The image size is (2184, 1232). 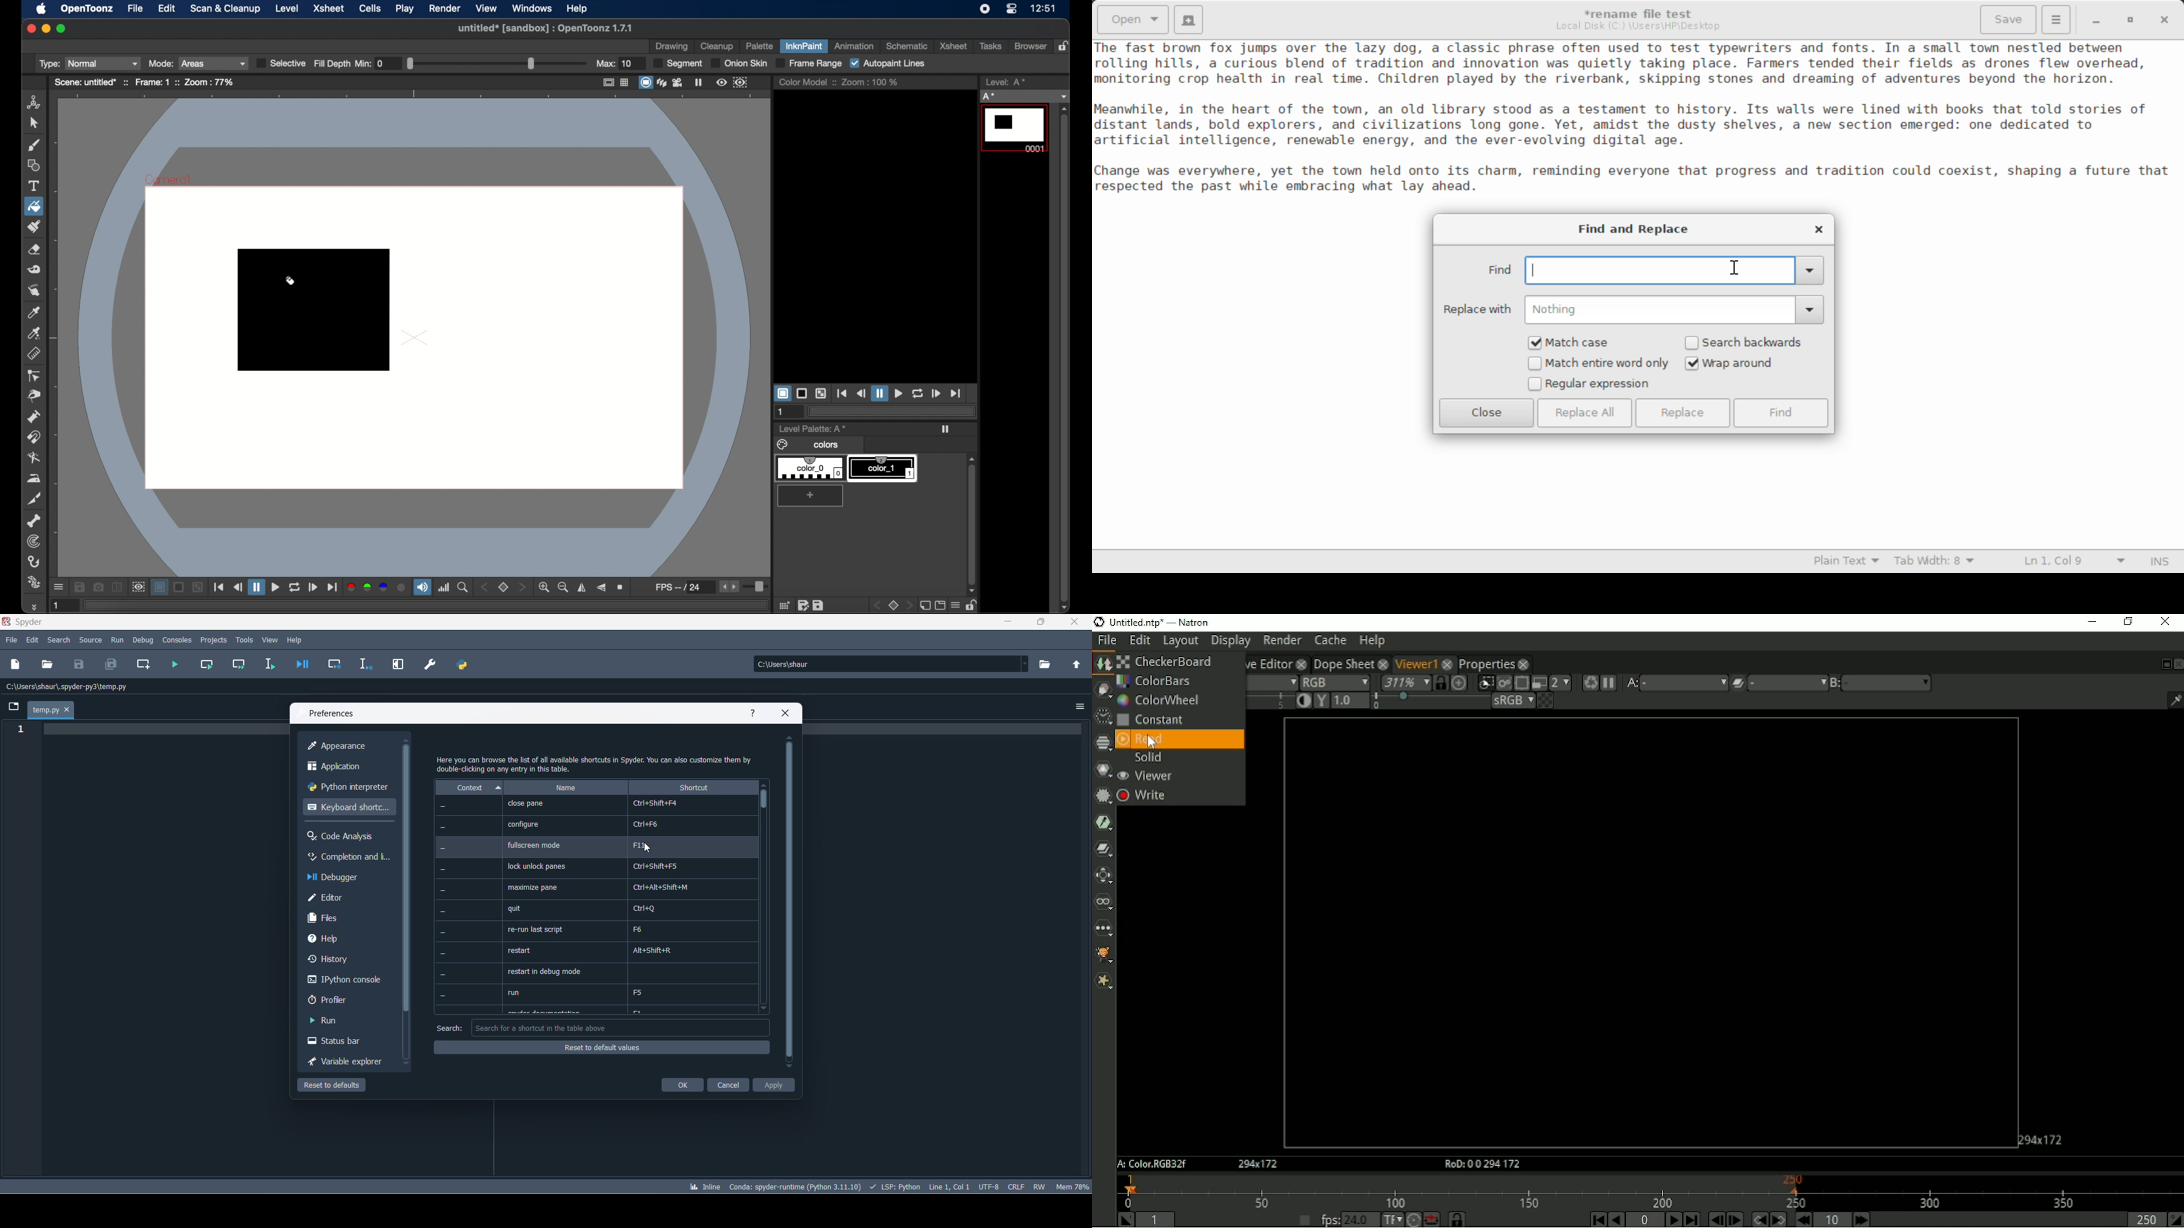 I want to click on Crl+Shift+F5, so click(x=659, y=867).